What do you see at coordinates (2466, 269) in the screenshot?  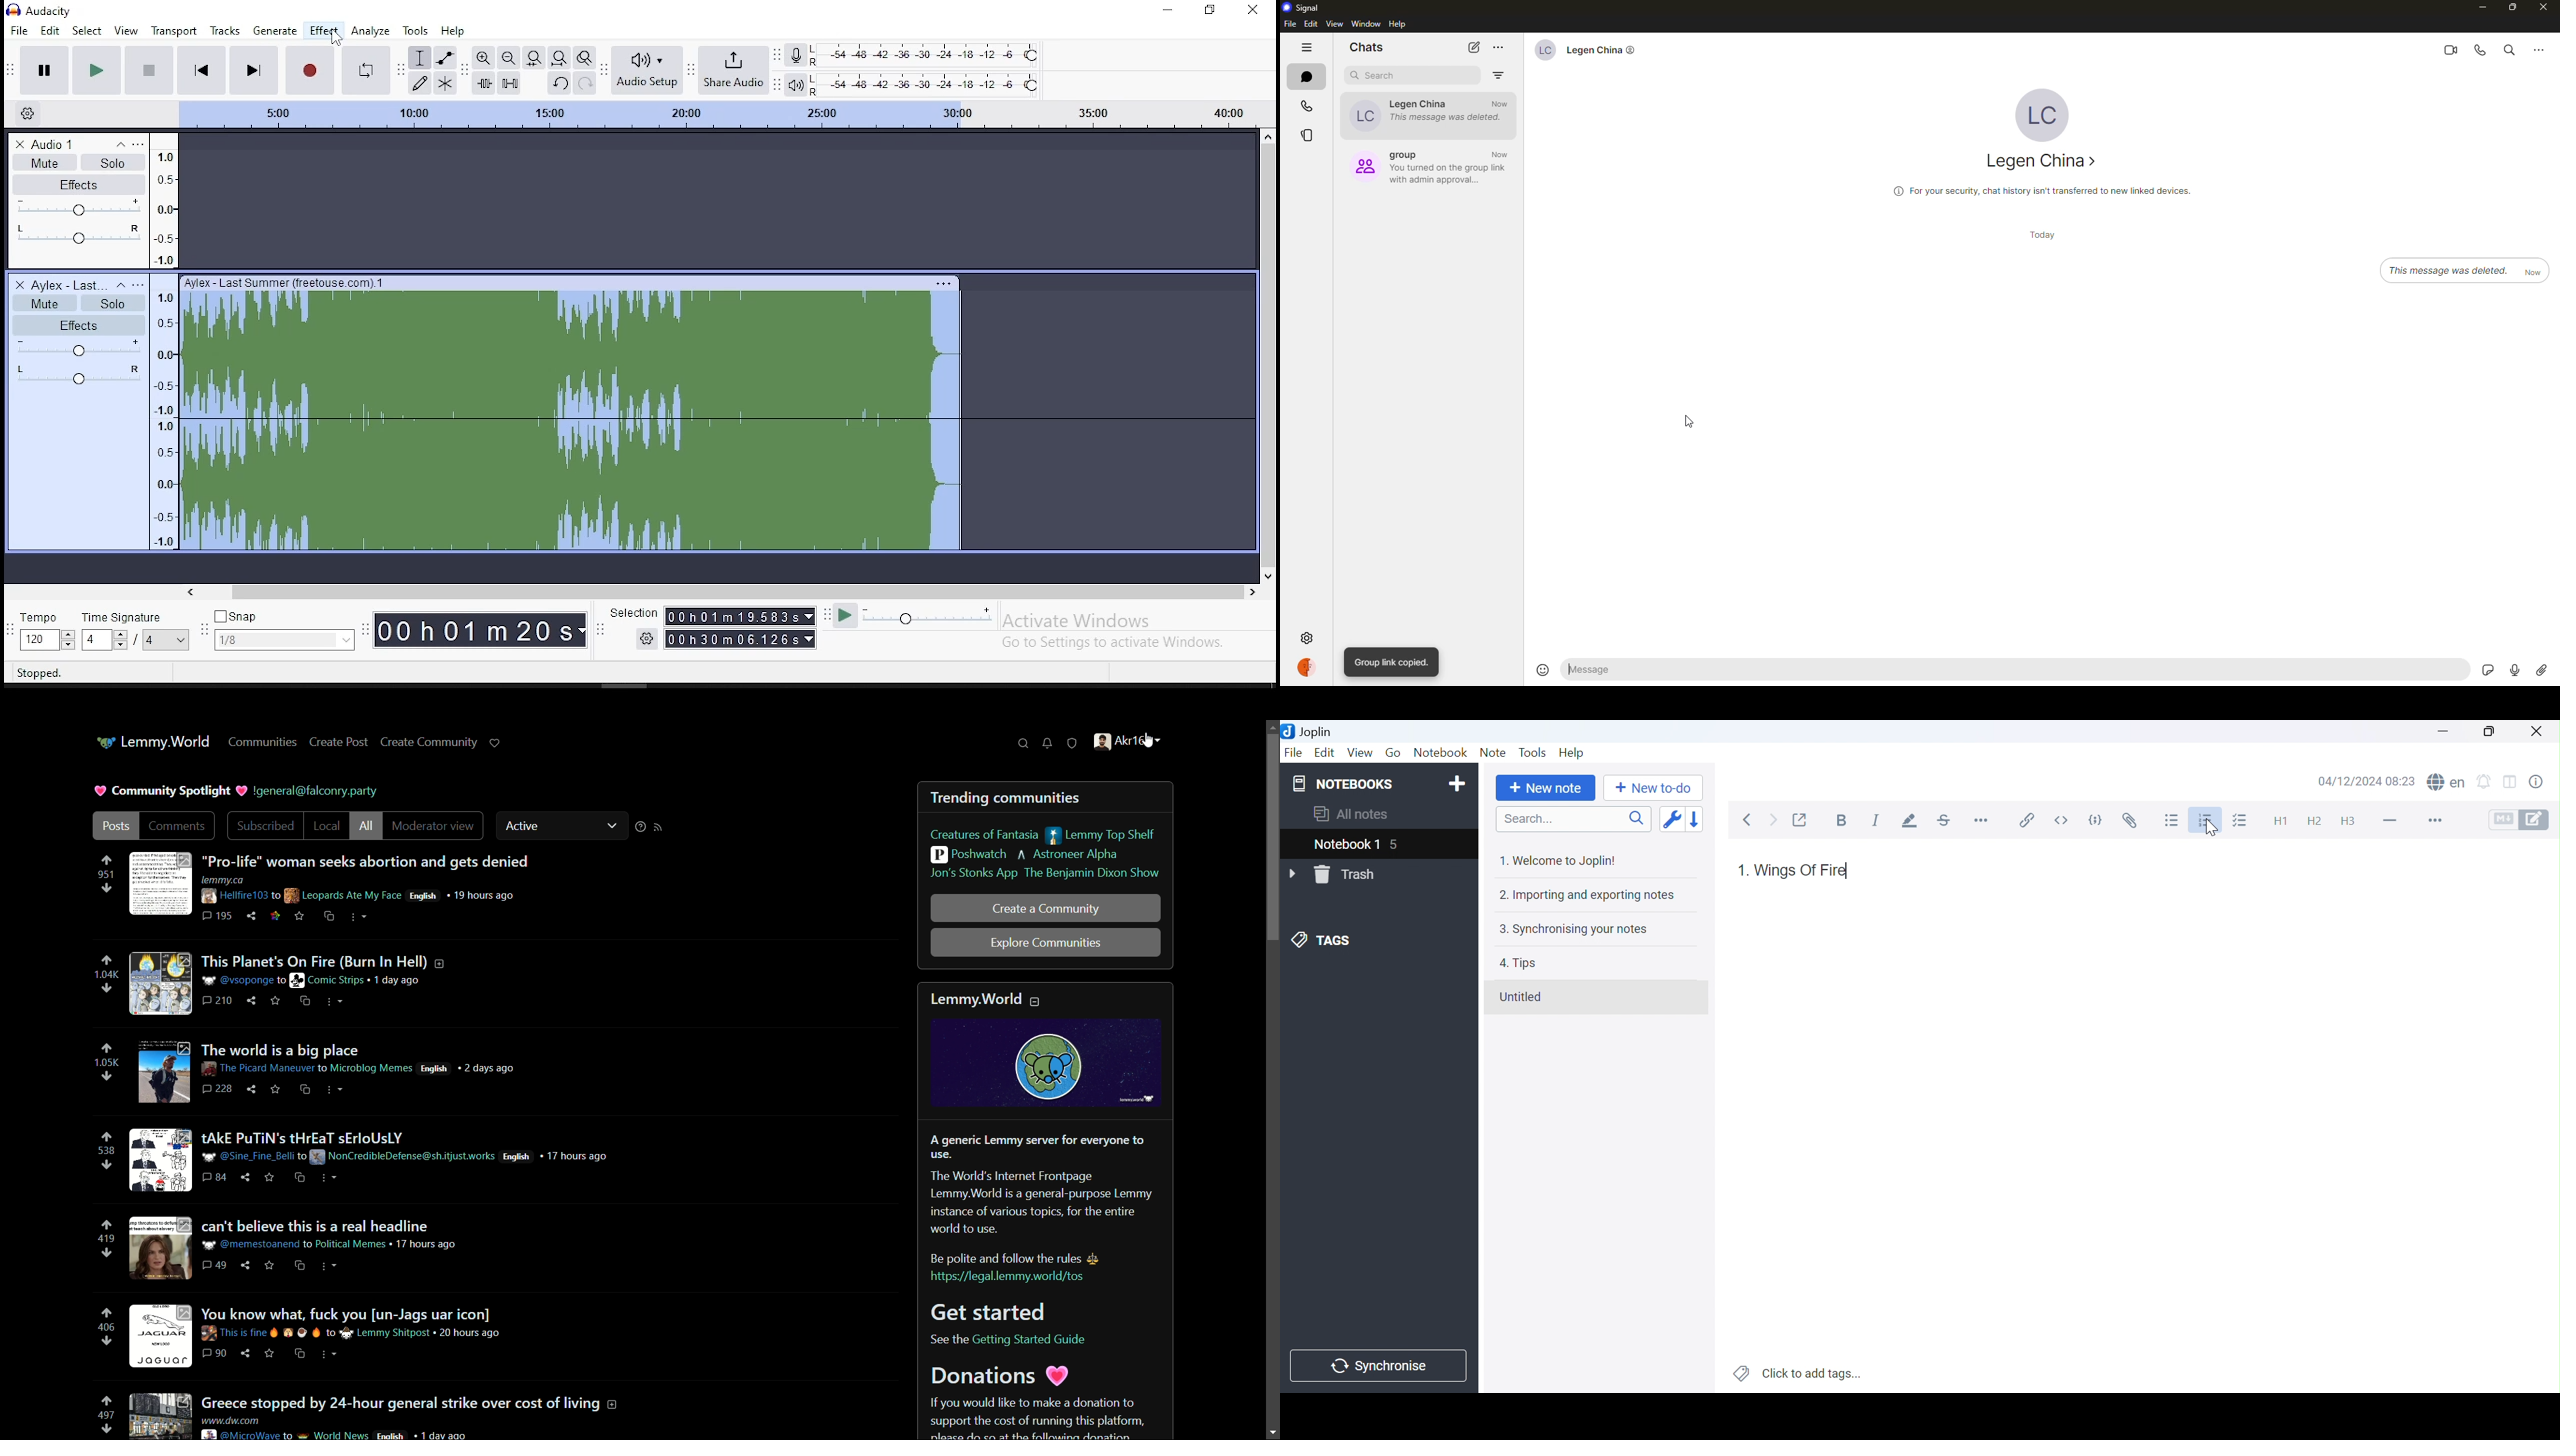 I see `message deleted` at bounding box center [2466, 269].